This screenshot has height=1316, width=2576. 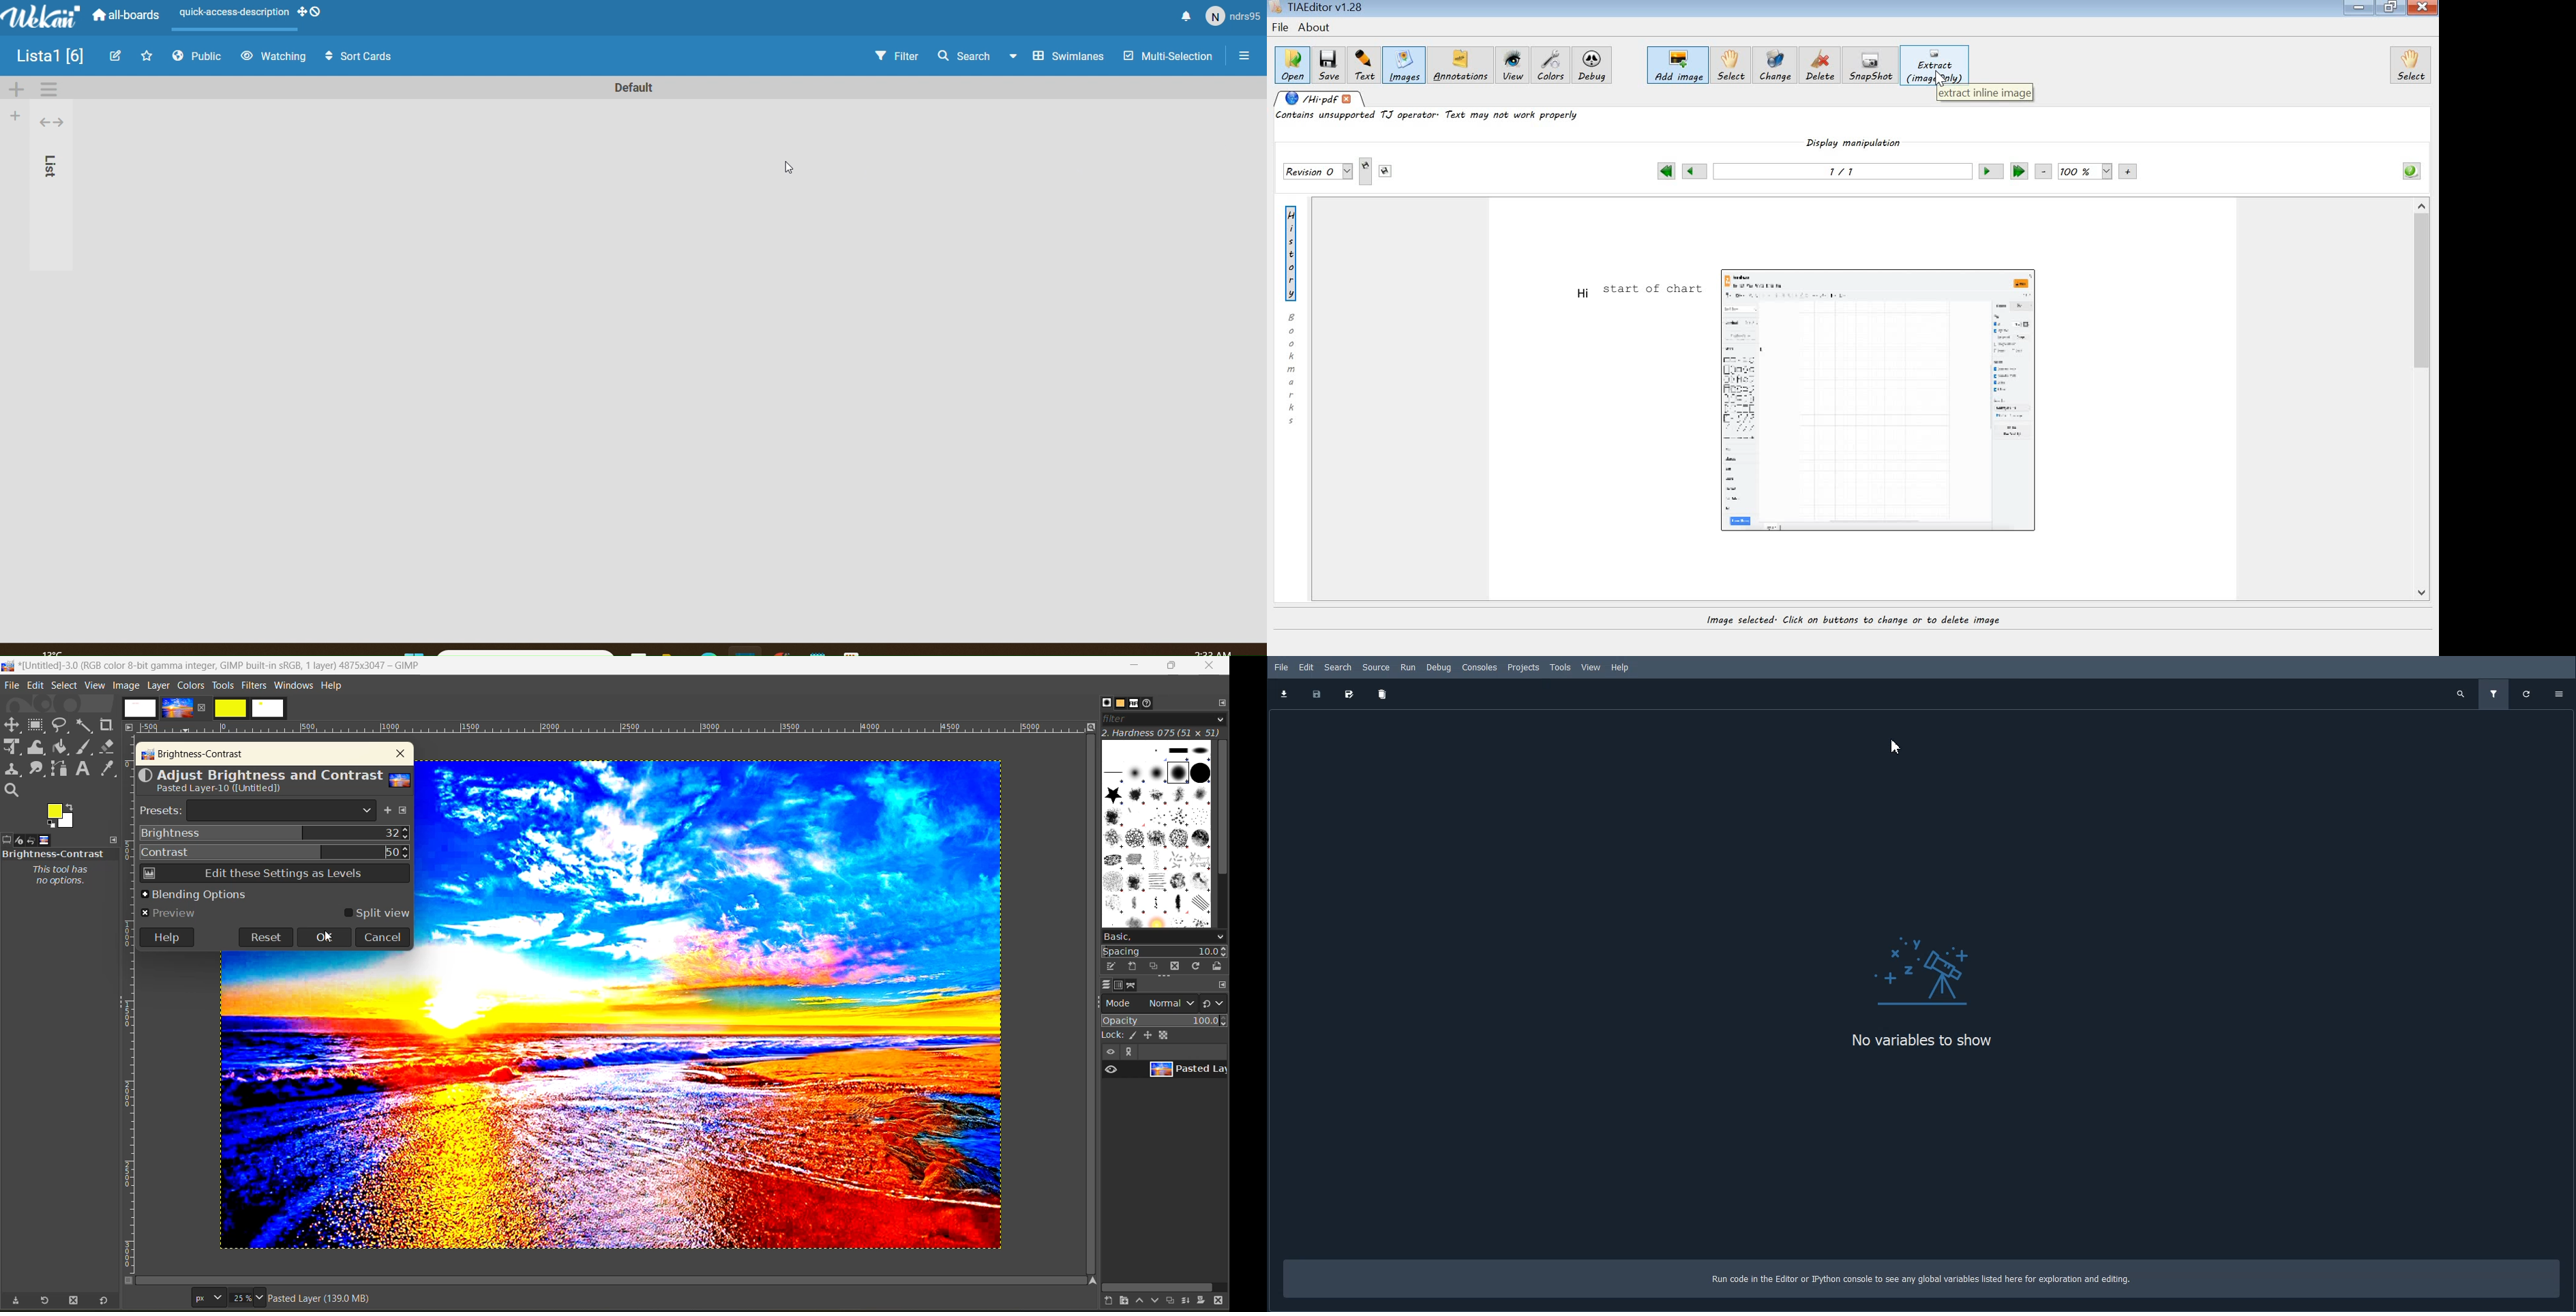 What do you see at coordinates (1164, 937) in the screenshot?
I see `basic` at bounding box center [1164, 937].